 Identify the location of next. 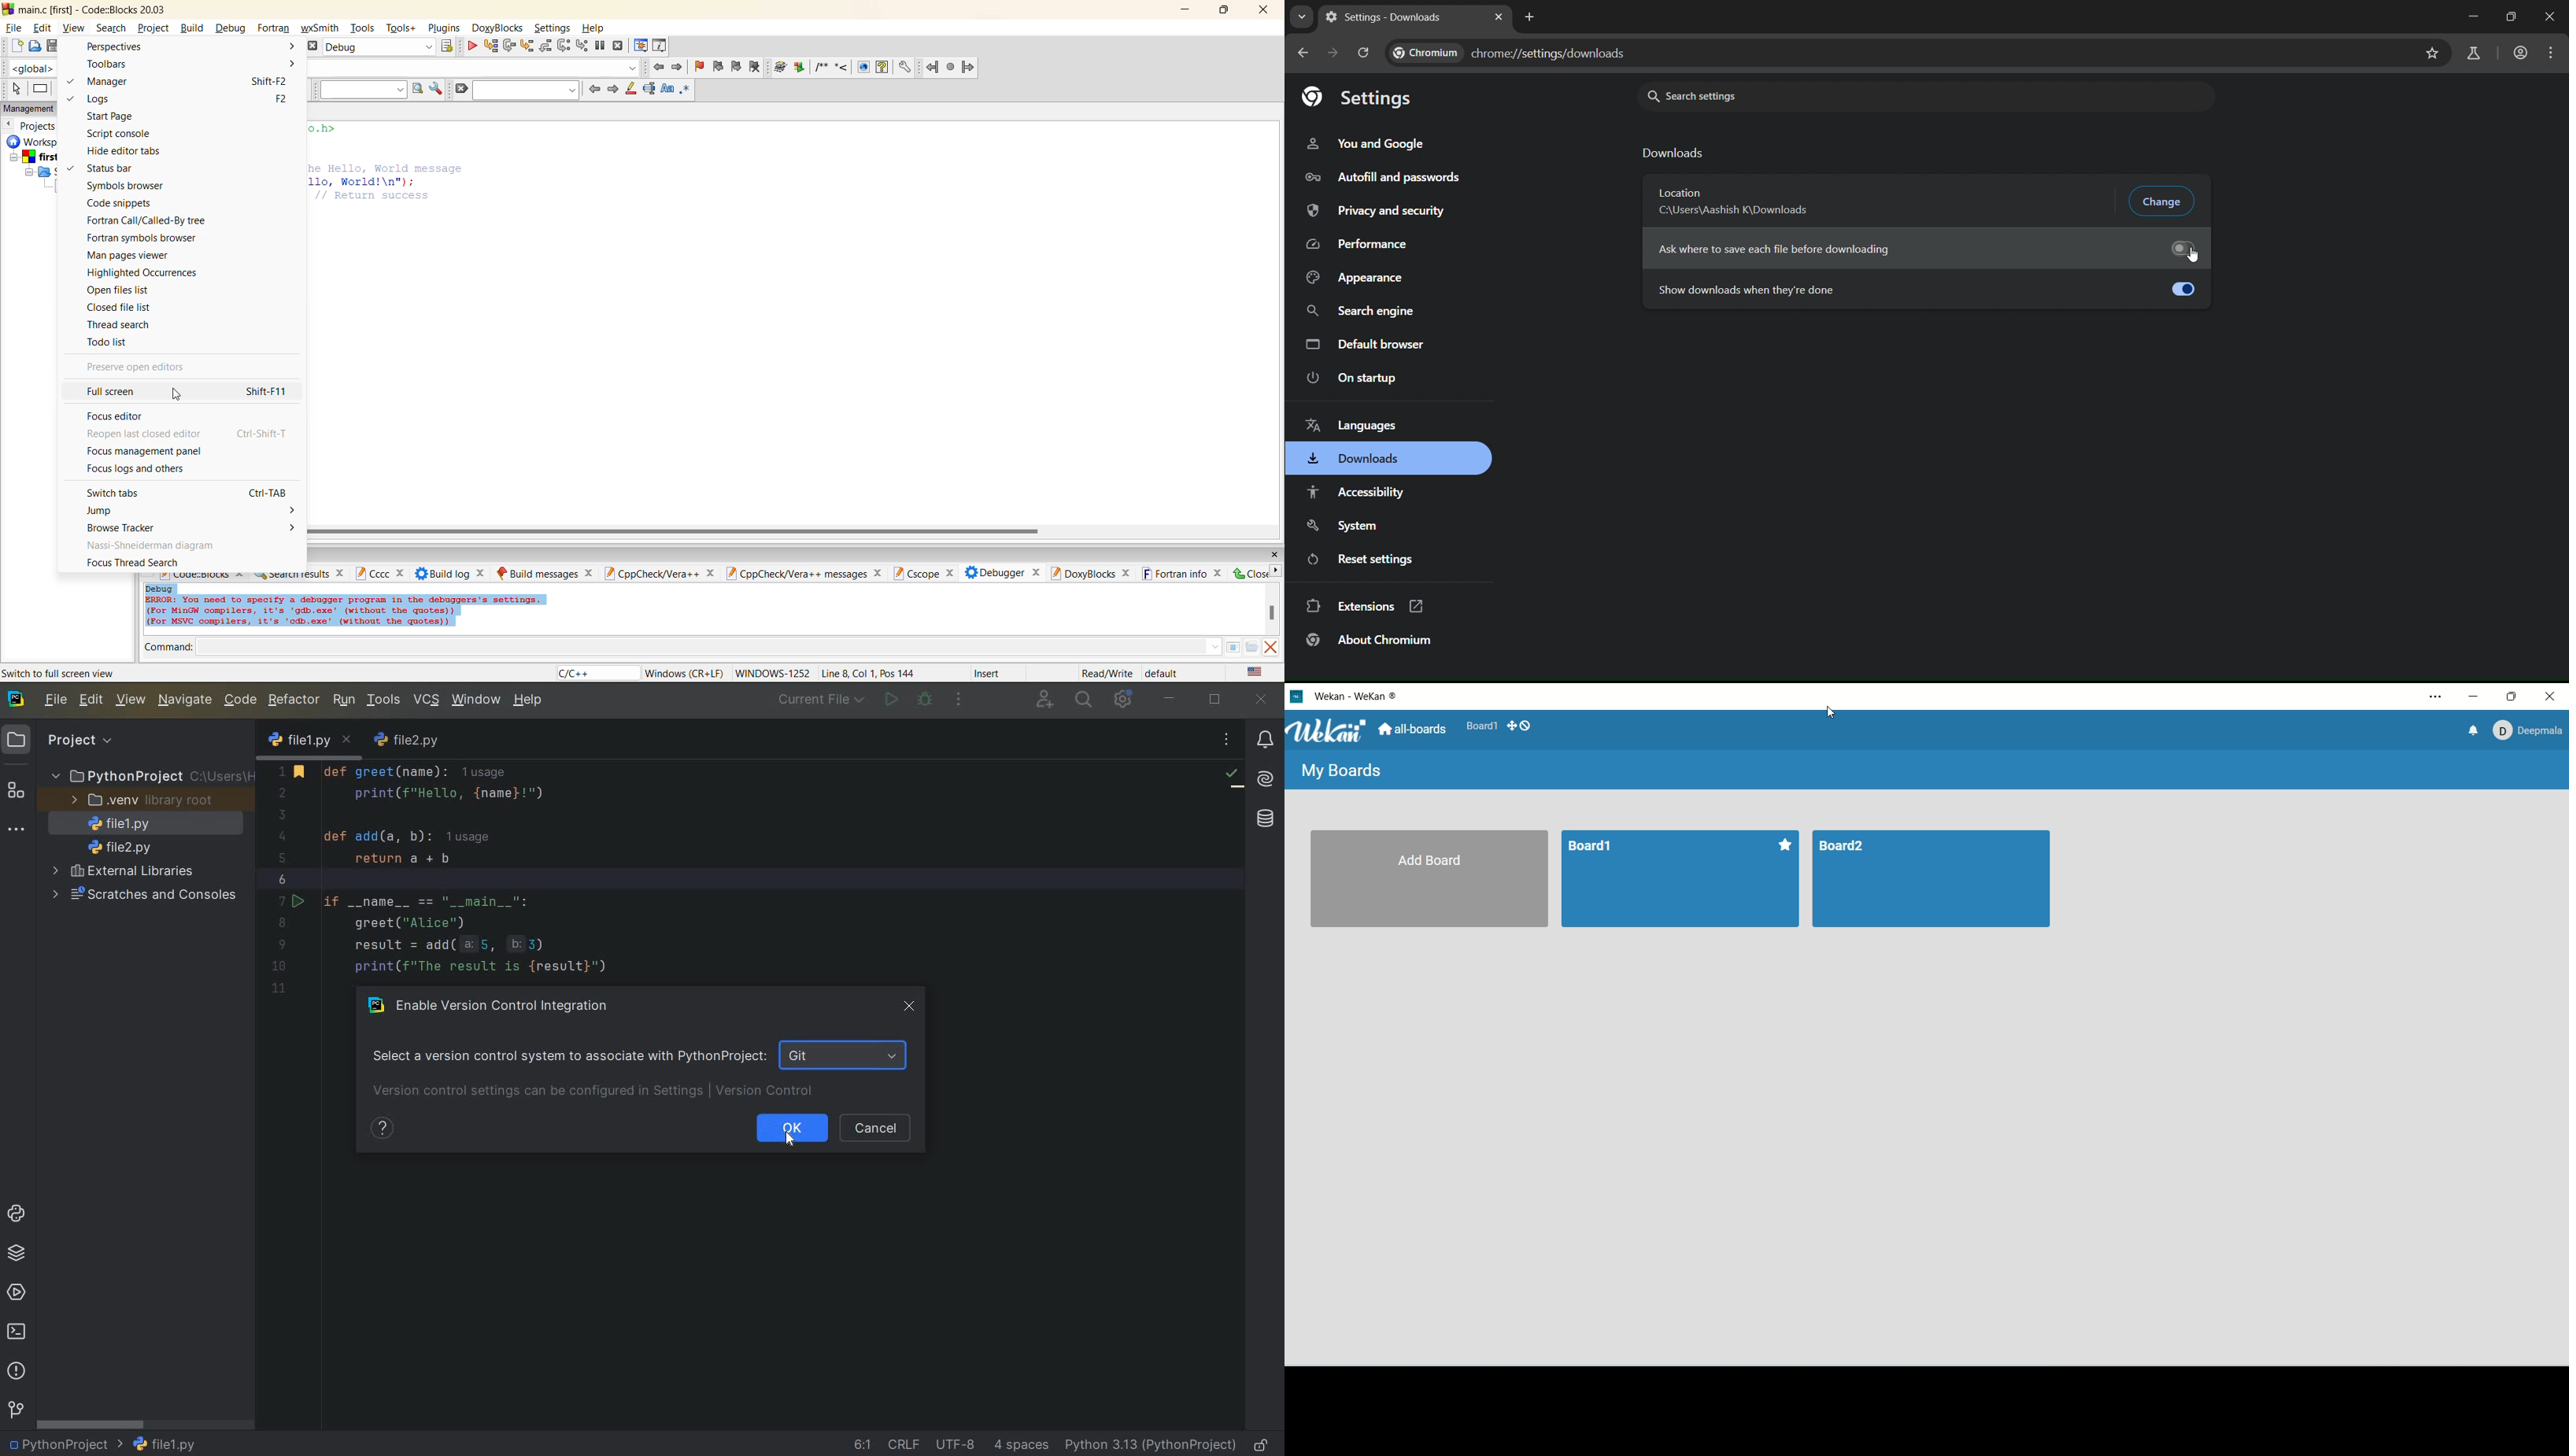
(613, 90).